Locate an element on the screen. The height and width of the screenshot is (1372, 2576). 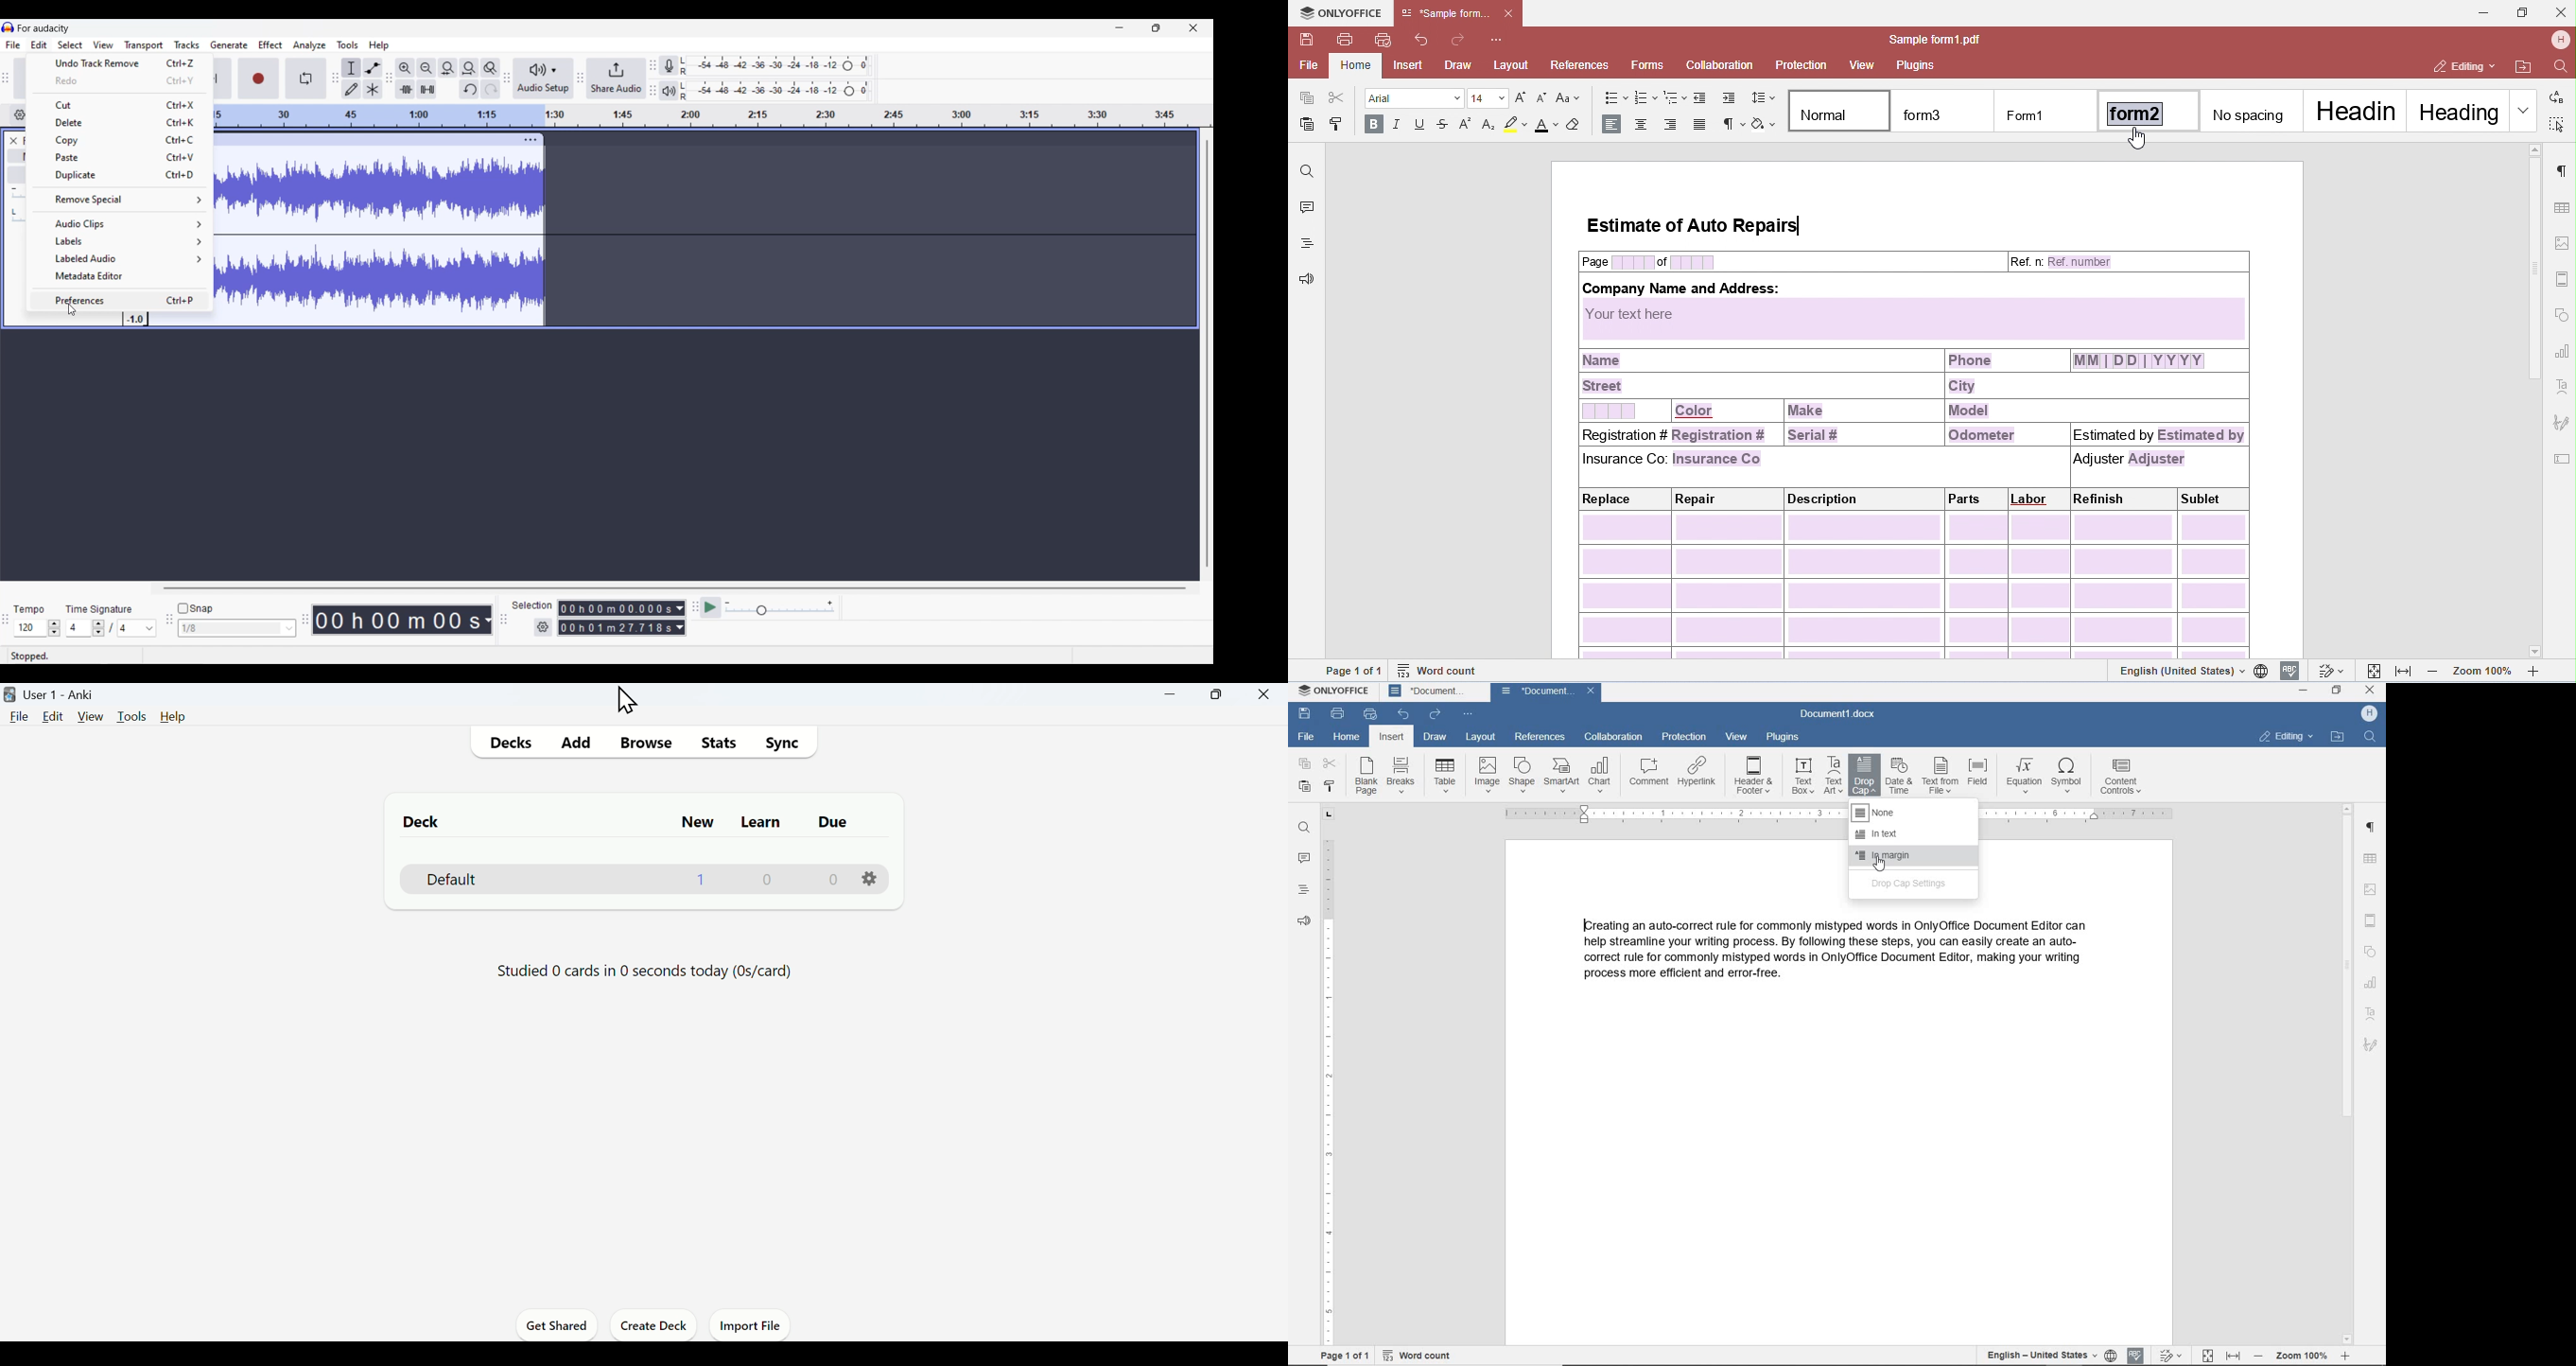
Audio setup is located at coordinates (543, 78).